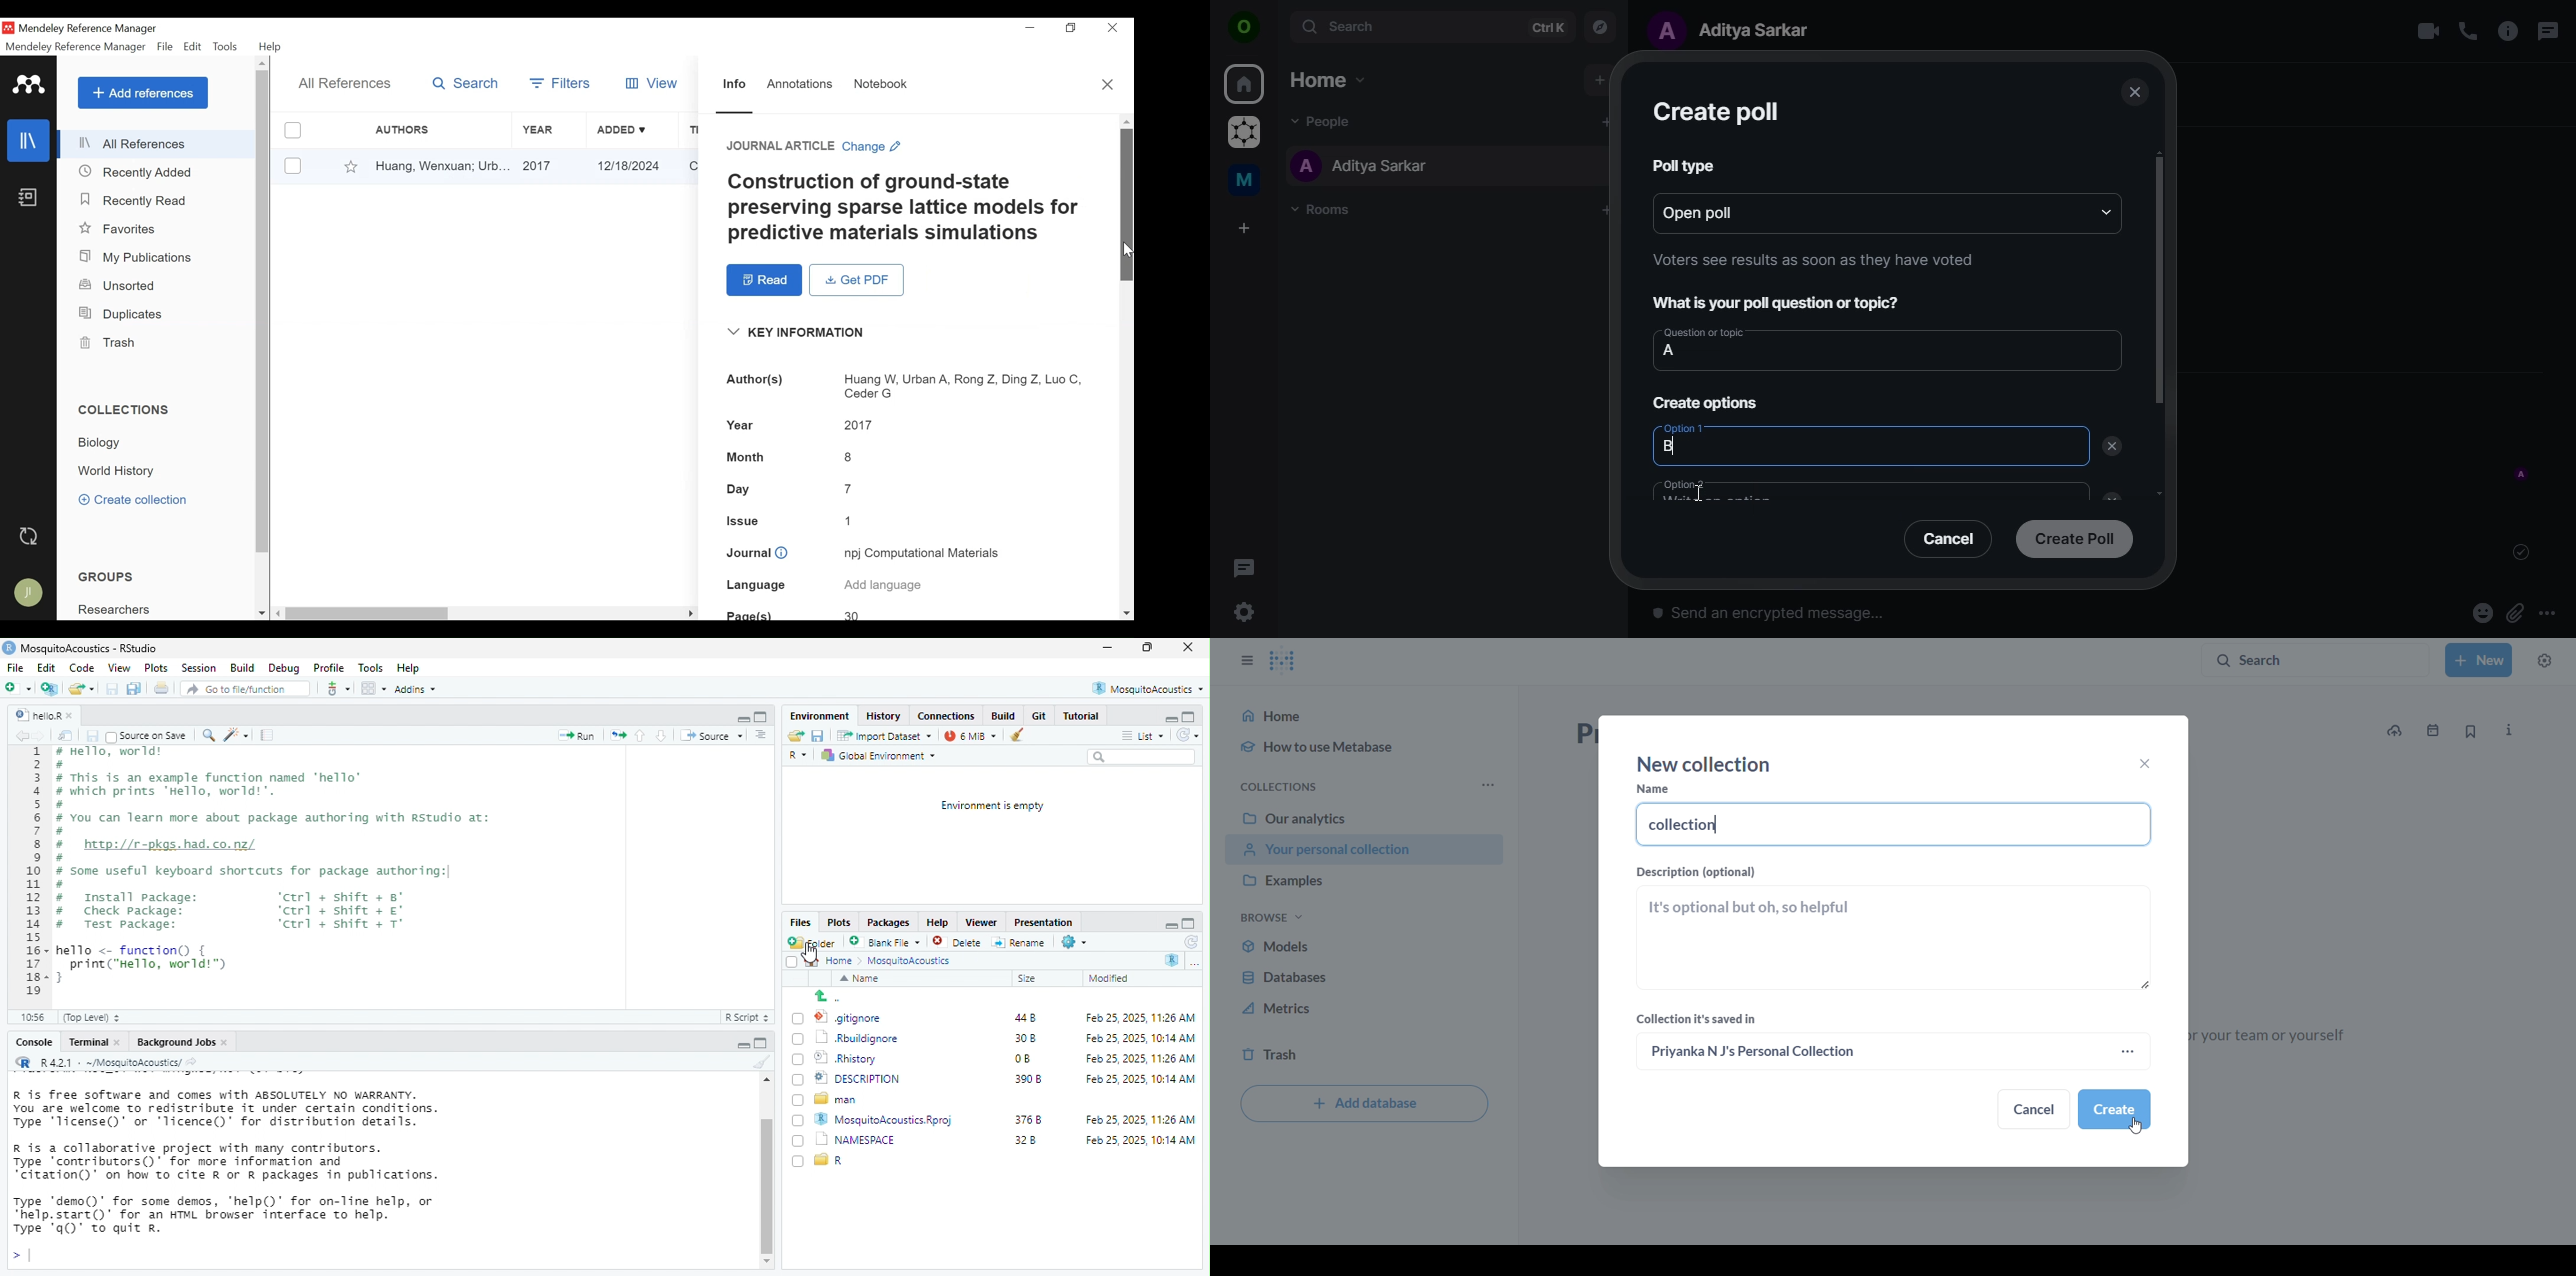 This screenshot has height=1288, width=2576. Describe the element at coordinates (338, 688) in the screenshot. I see `git` at that location.